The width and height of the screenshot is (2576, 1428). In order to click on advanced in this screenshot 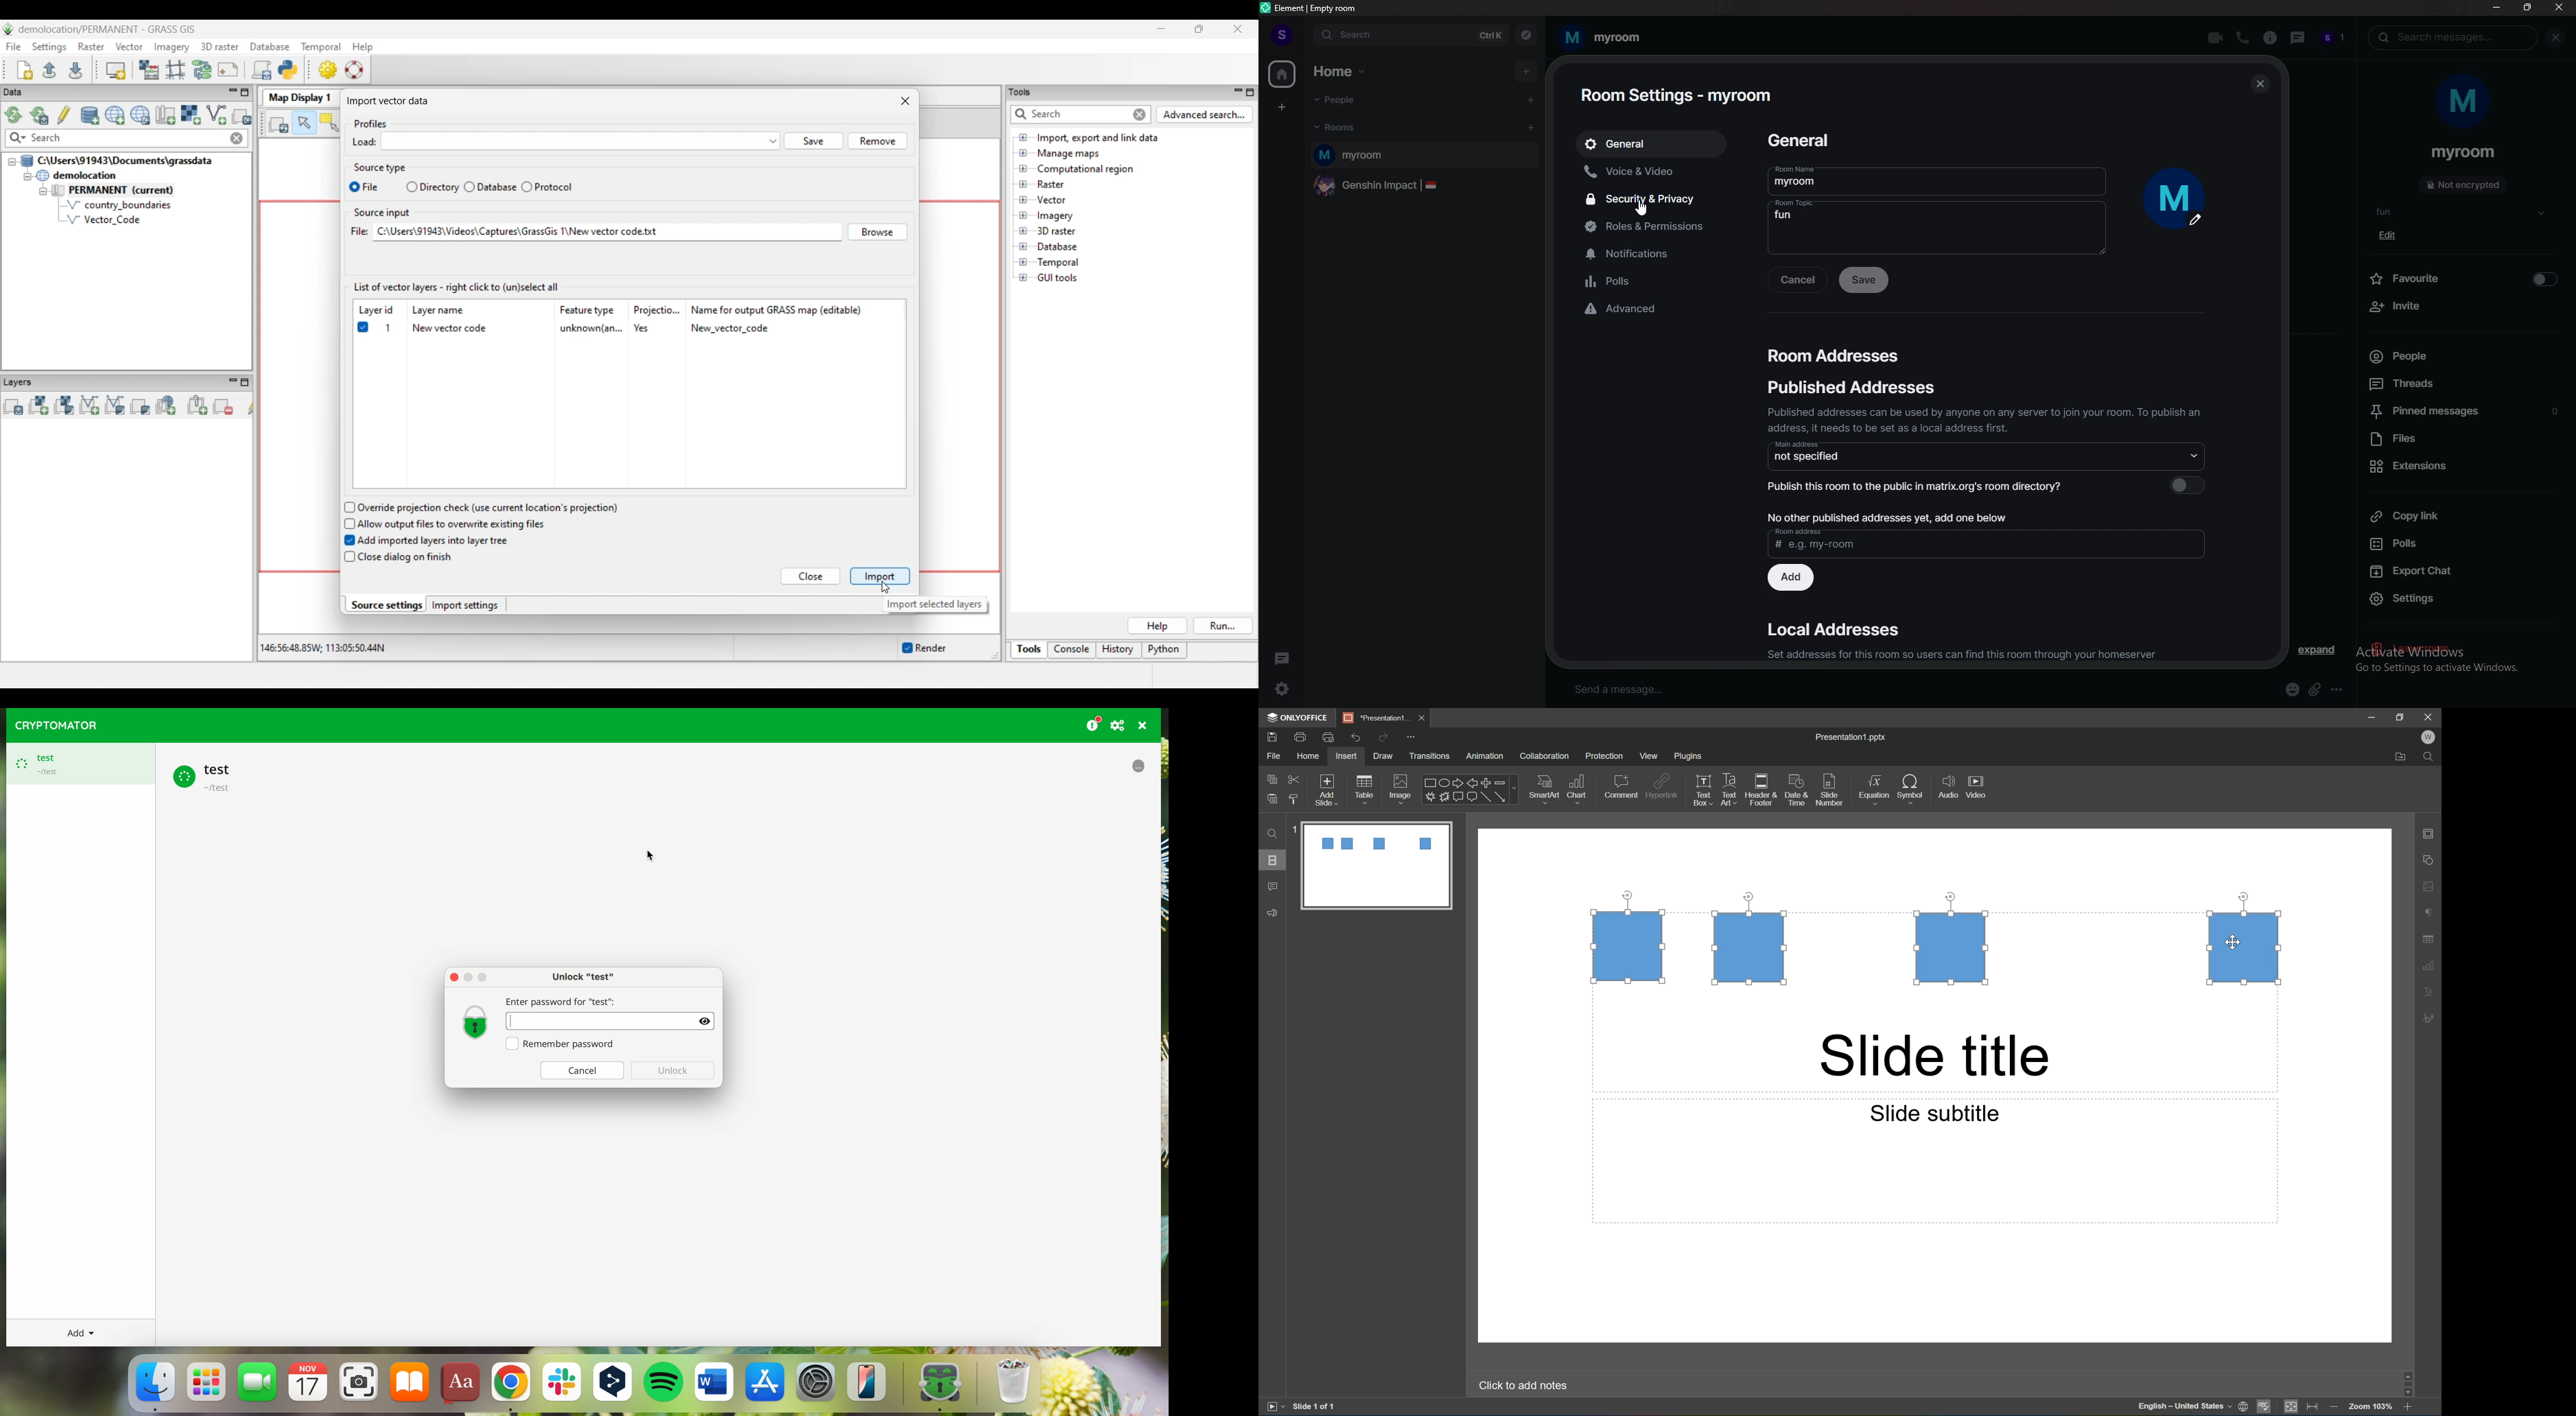, I will do `click(1650, 311)`.